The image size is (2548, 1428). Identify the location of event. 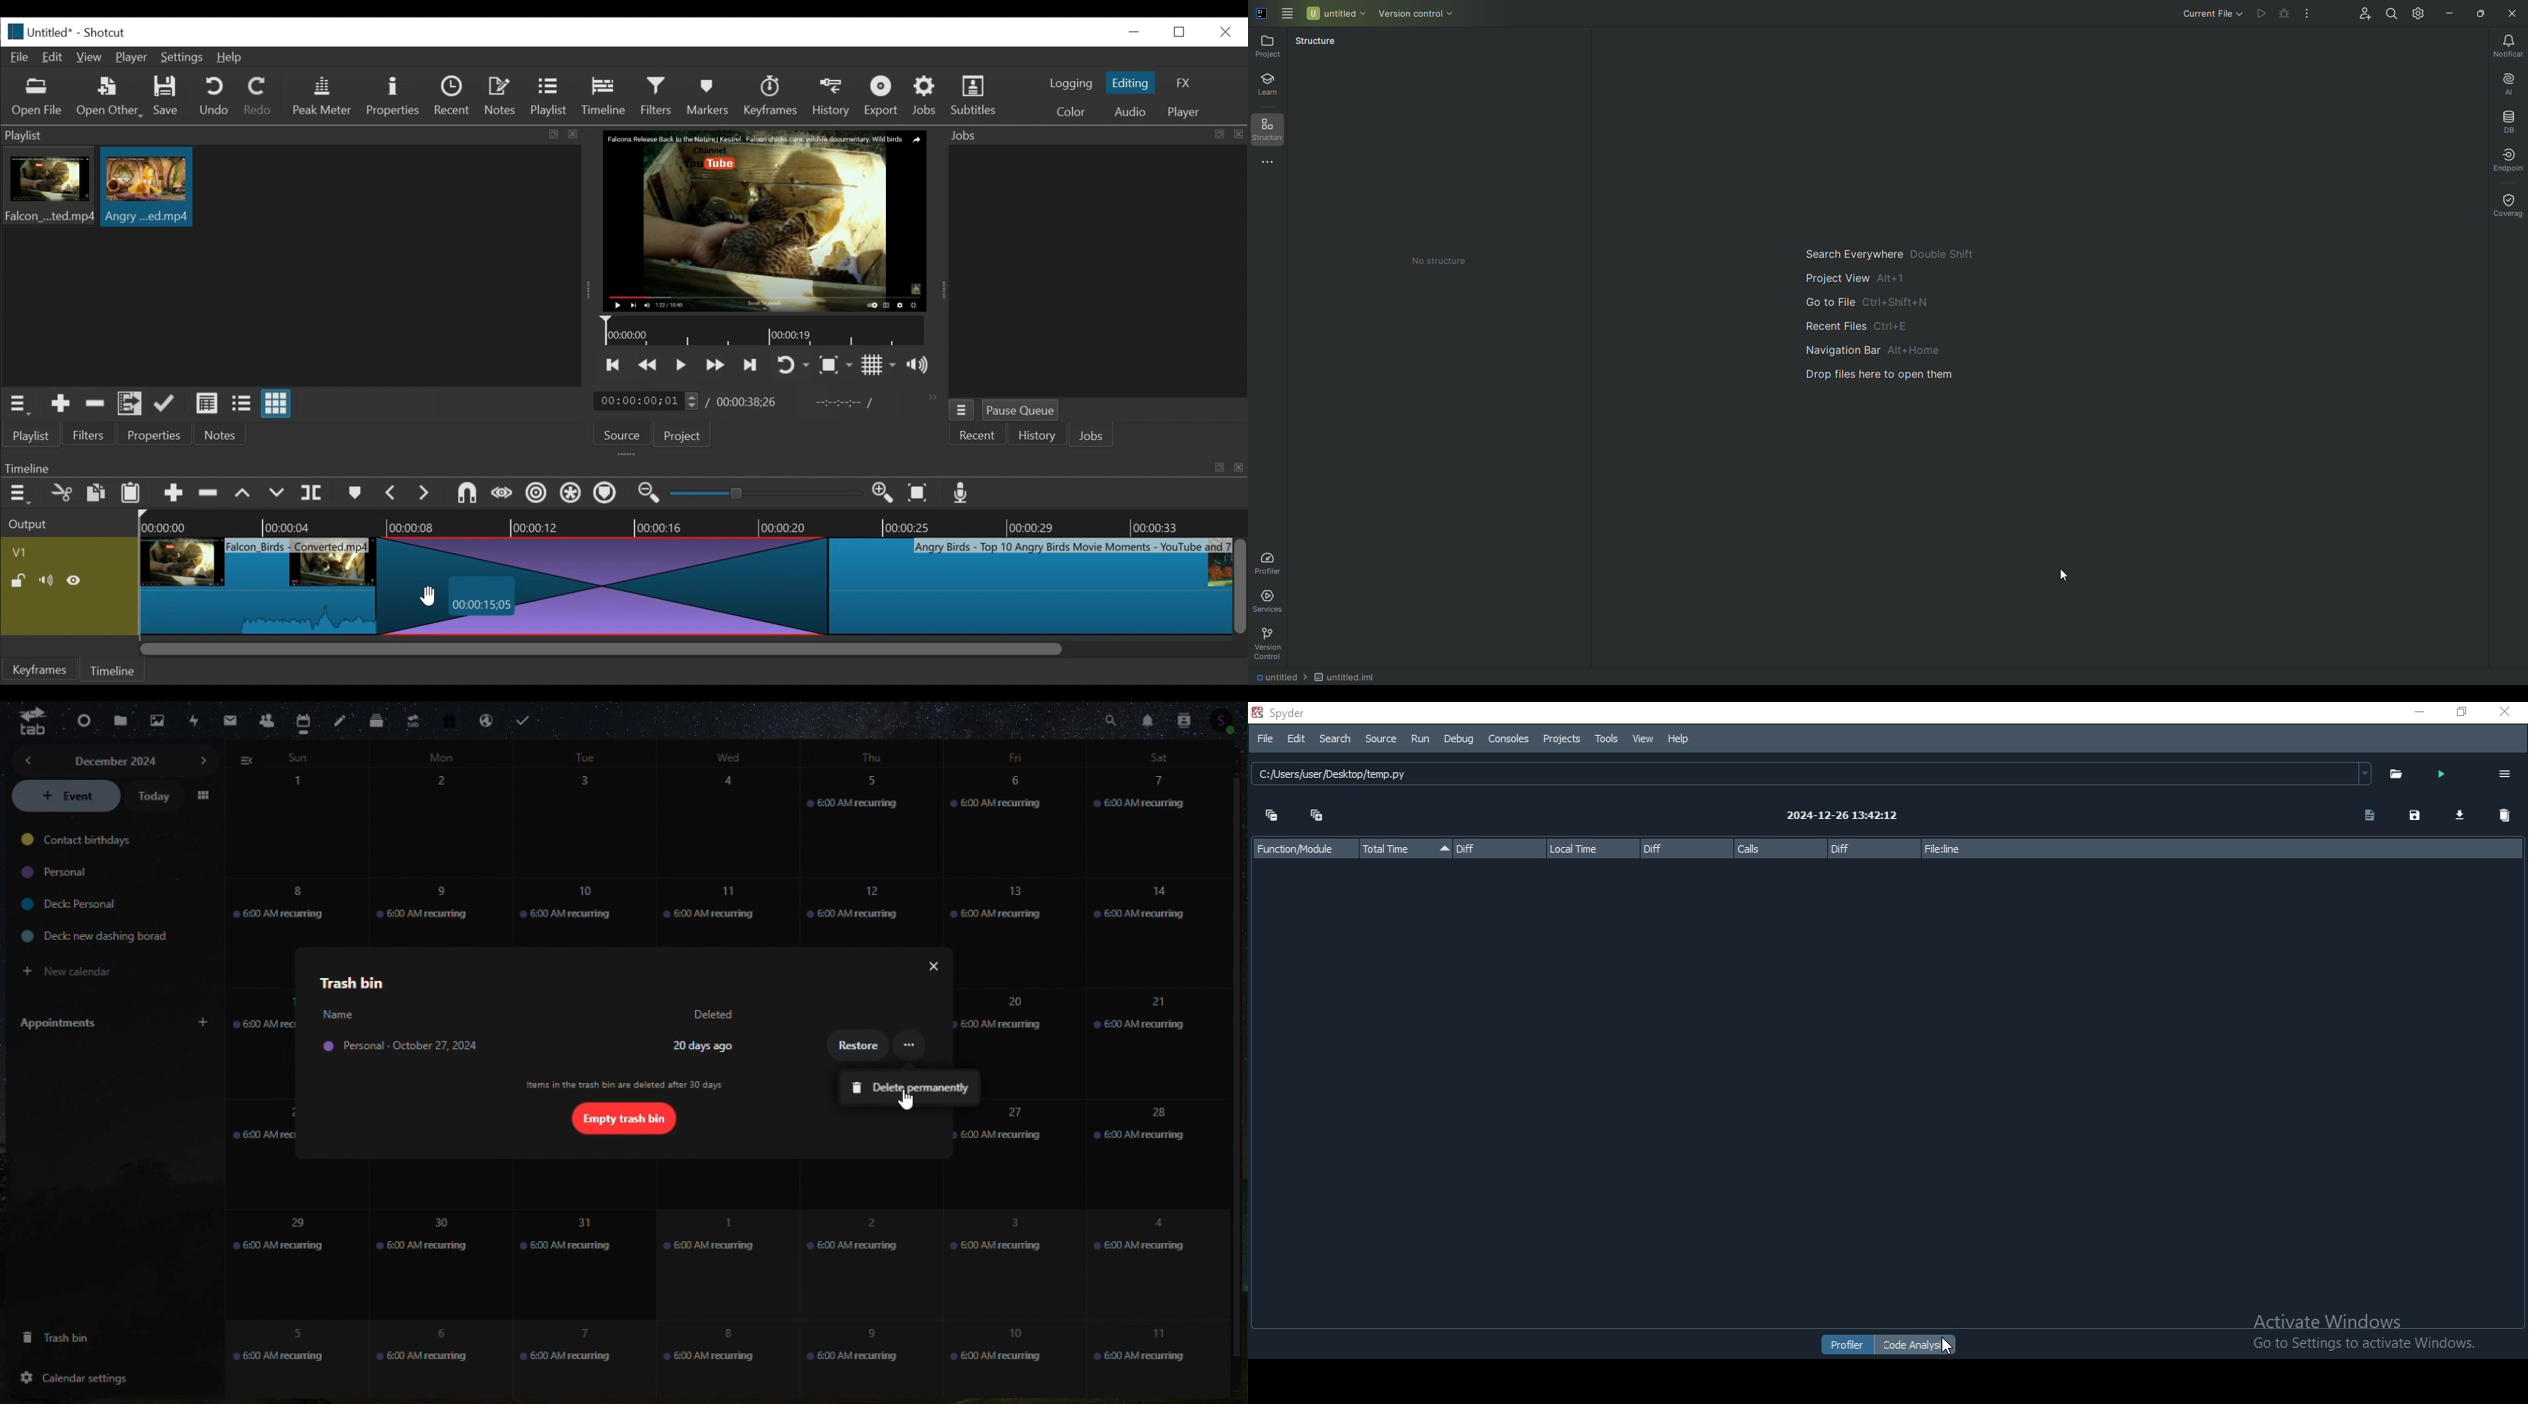
(66, 797).